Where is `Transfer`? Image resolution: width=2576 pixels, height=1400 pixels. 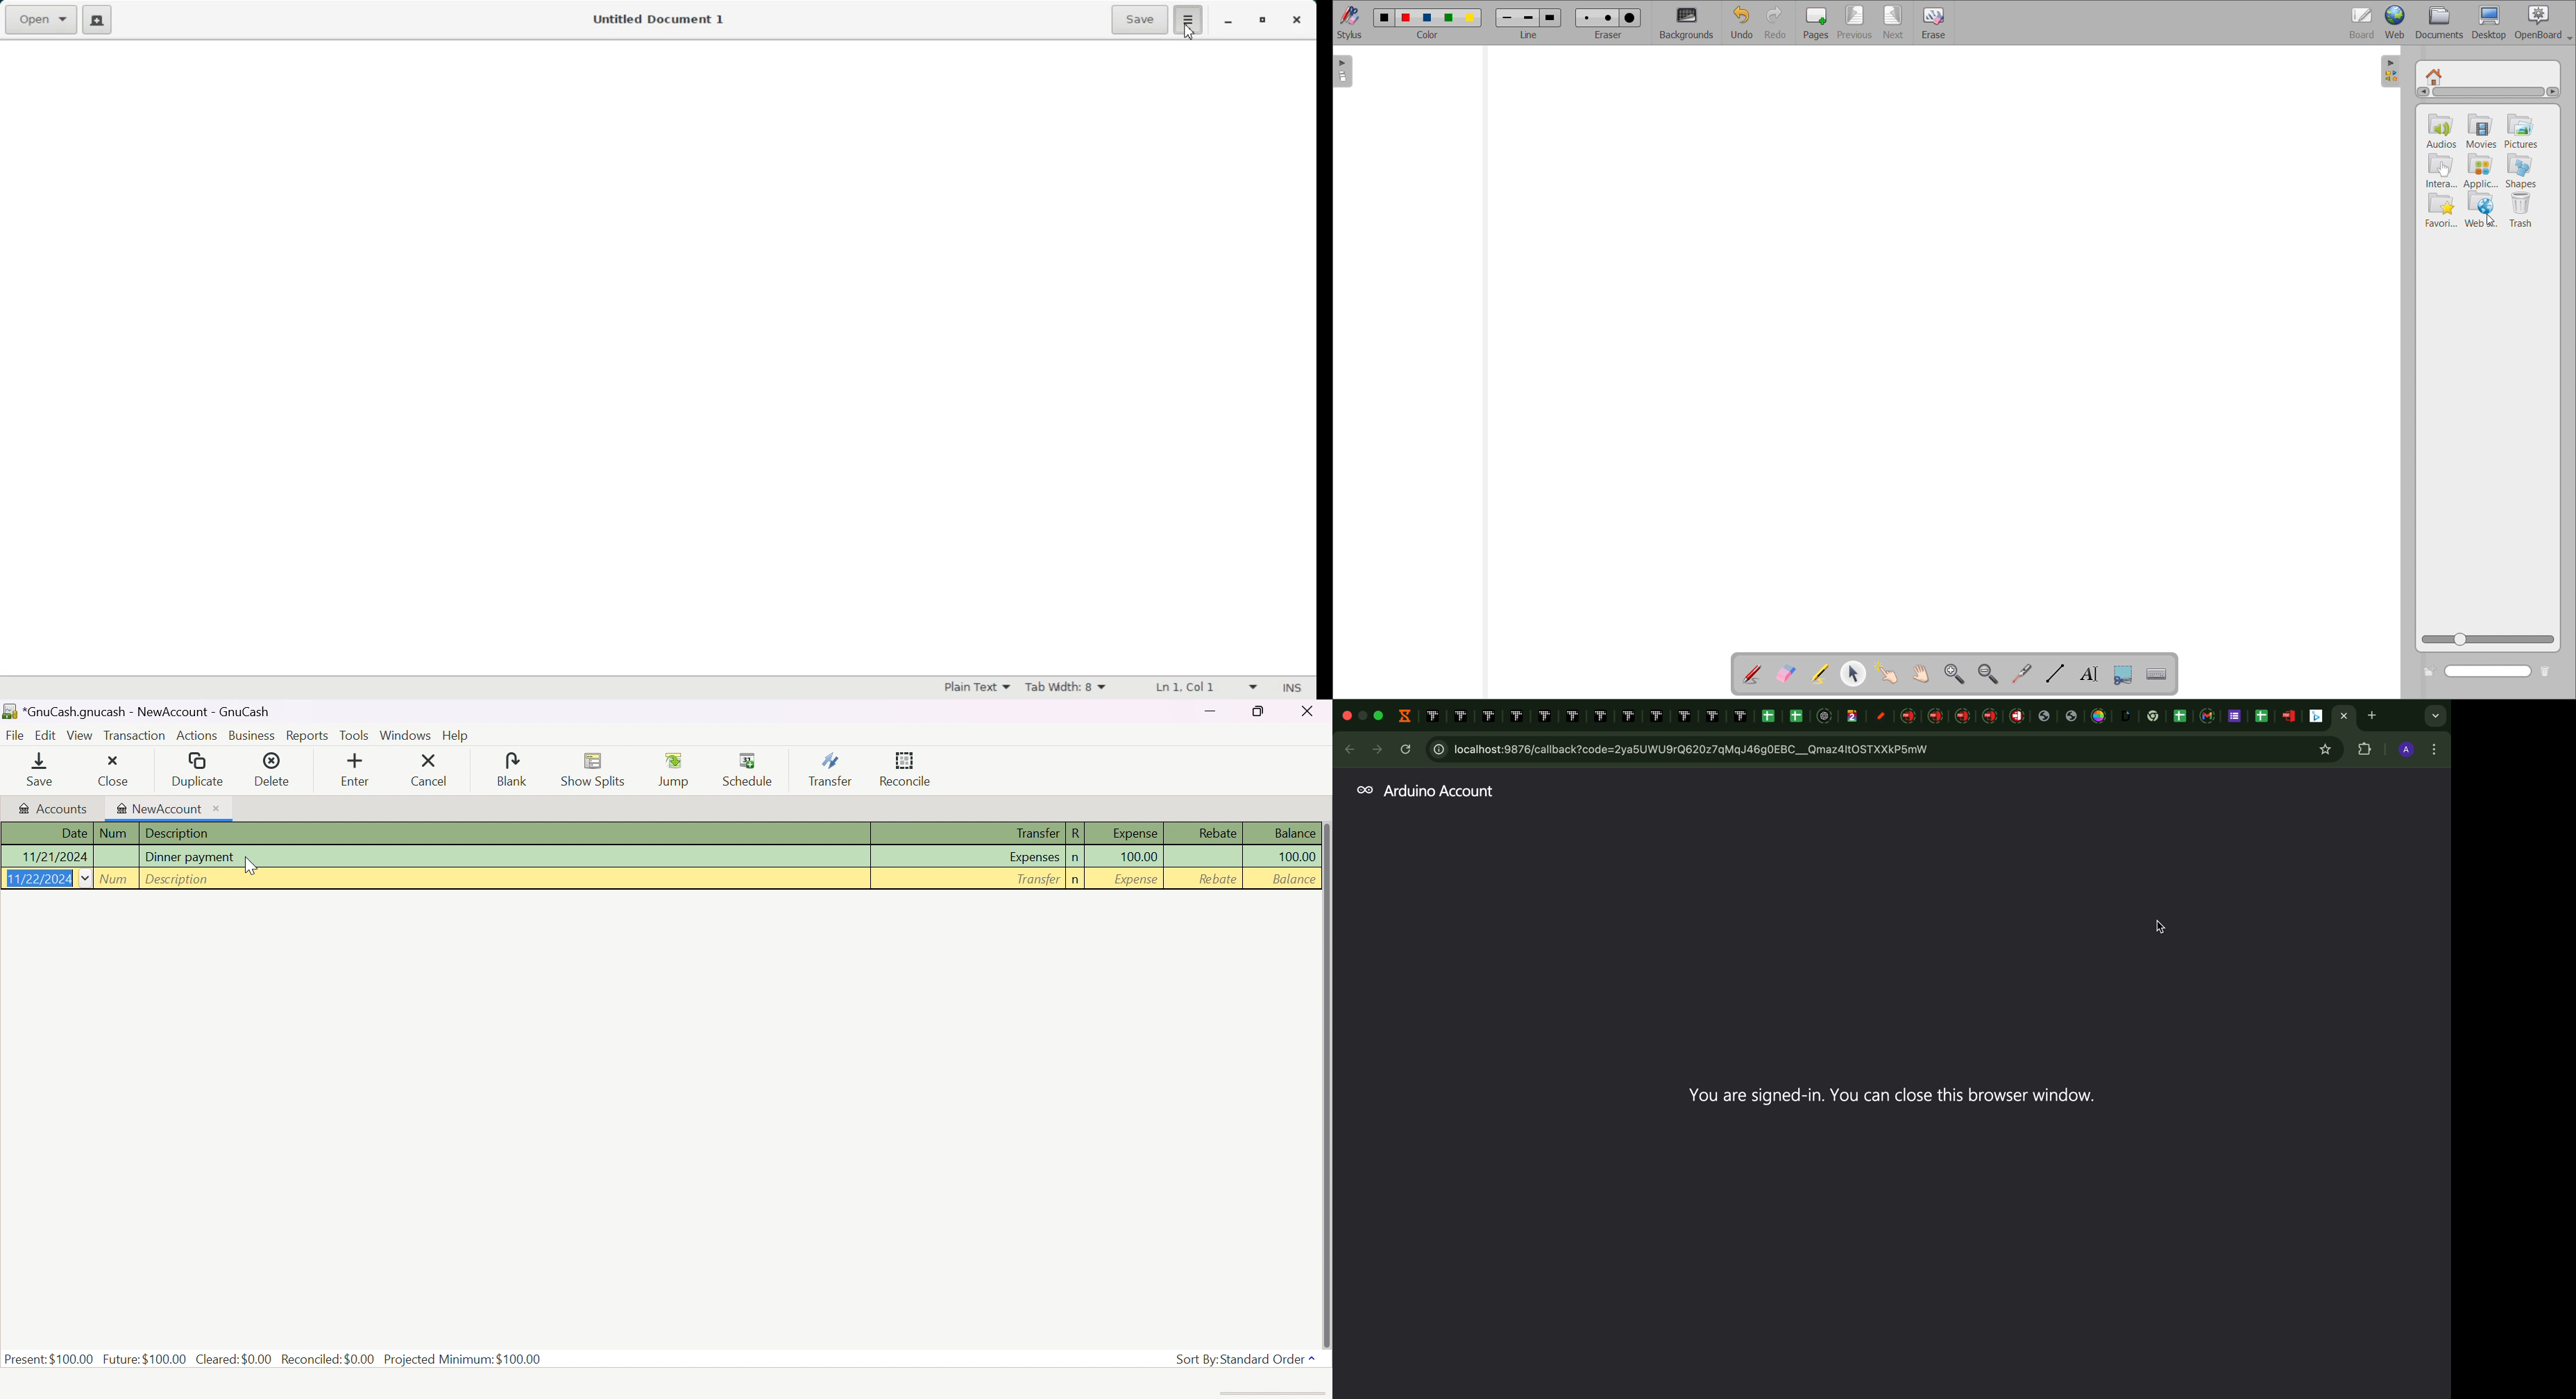
Transfer is located at coordinates (1037, 880).